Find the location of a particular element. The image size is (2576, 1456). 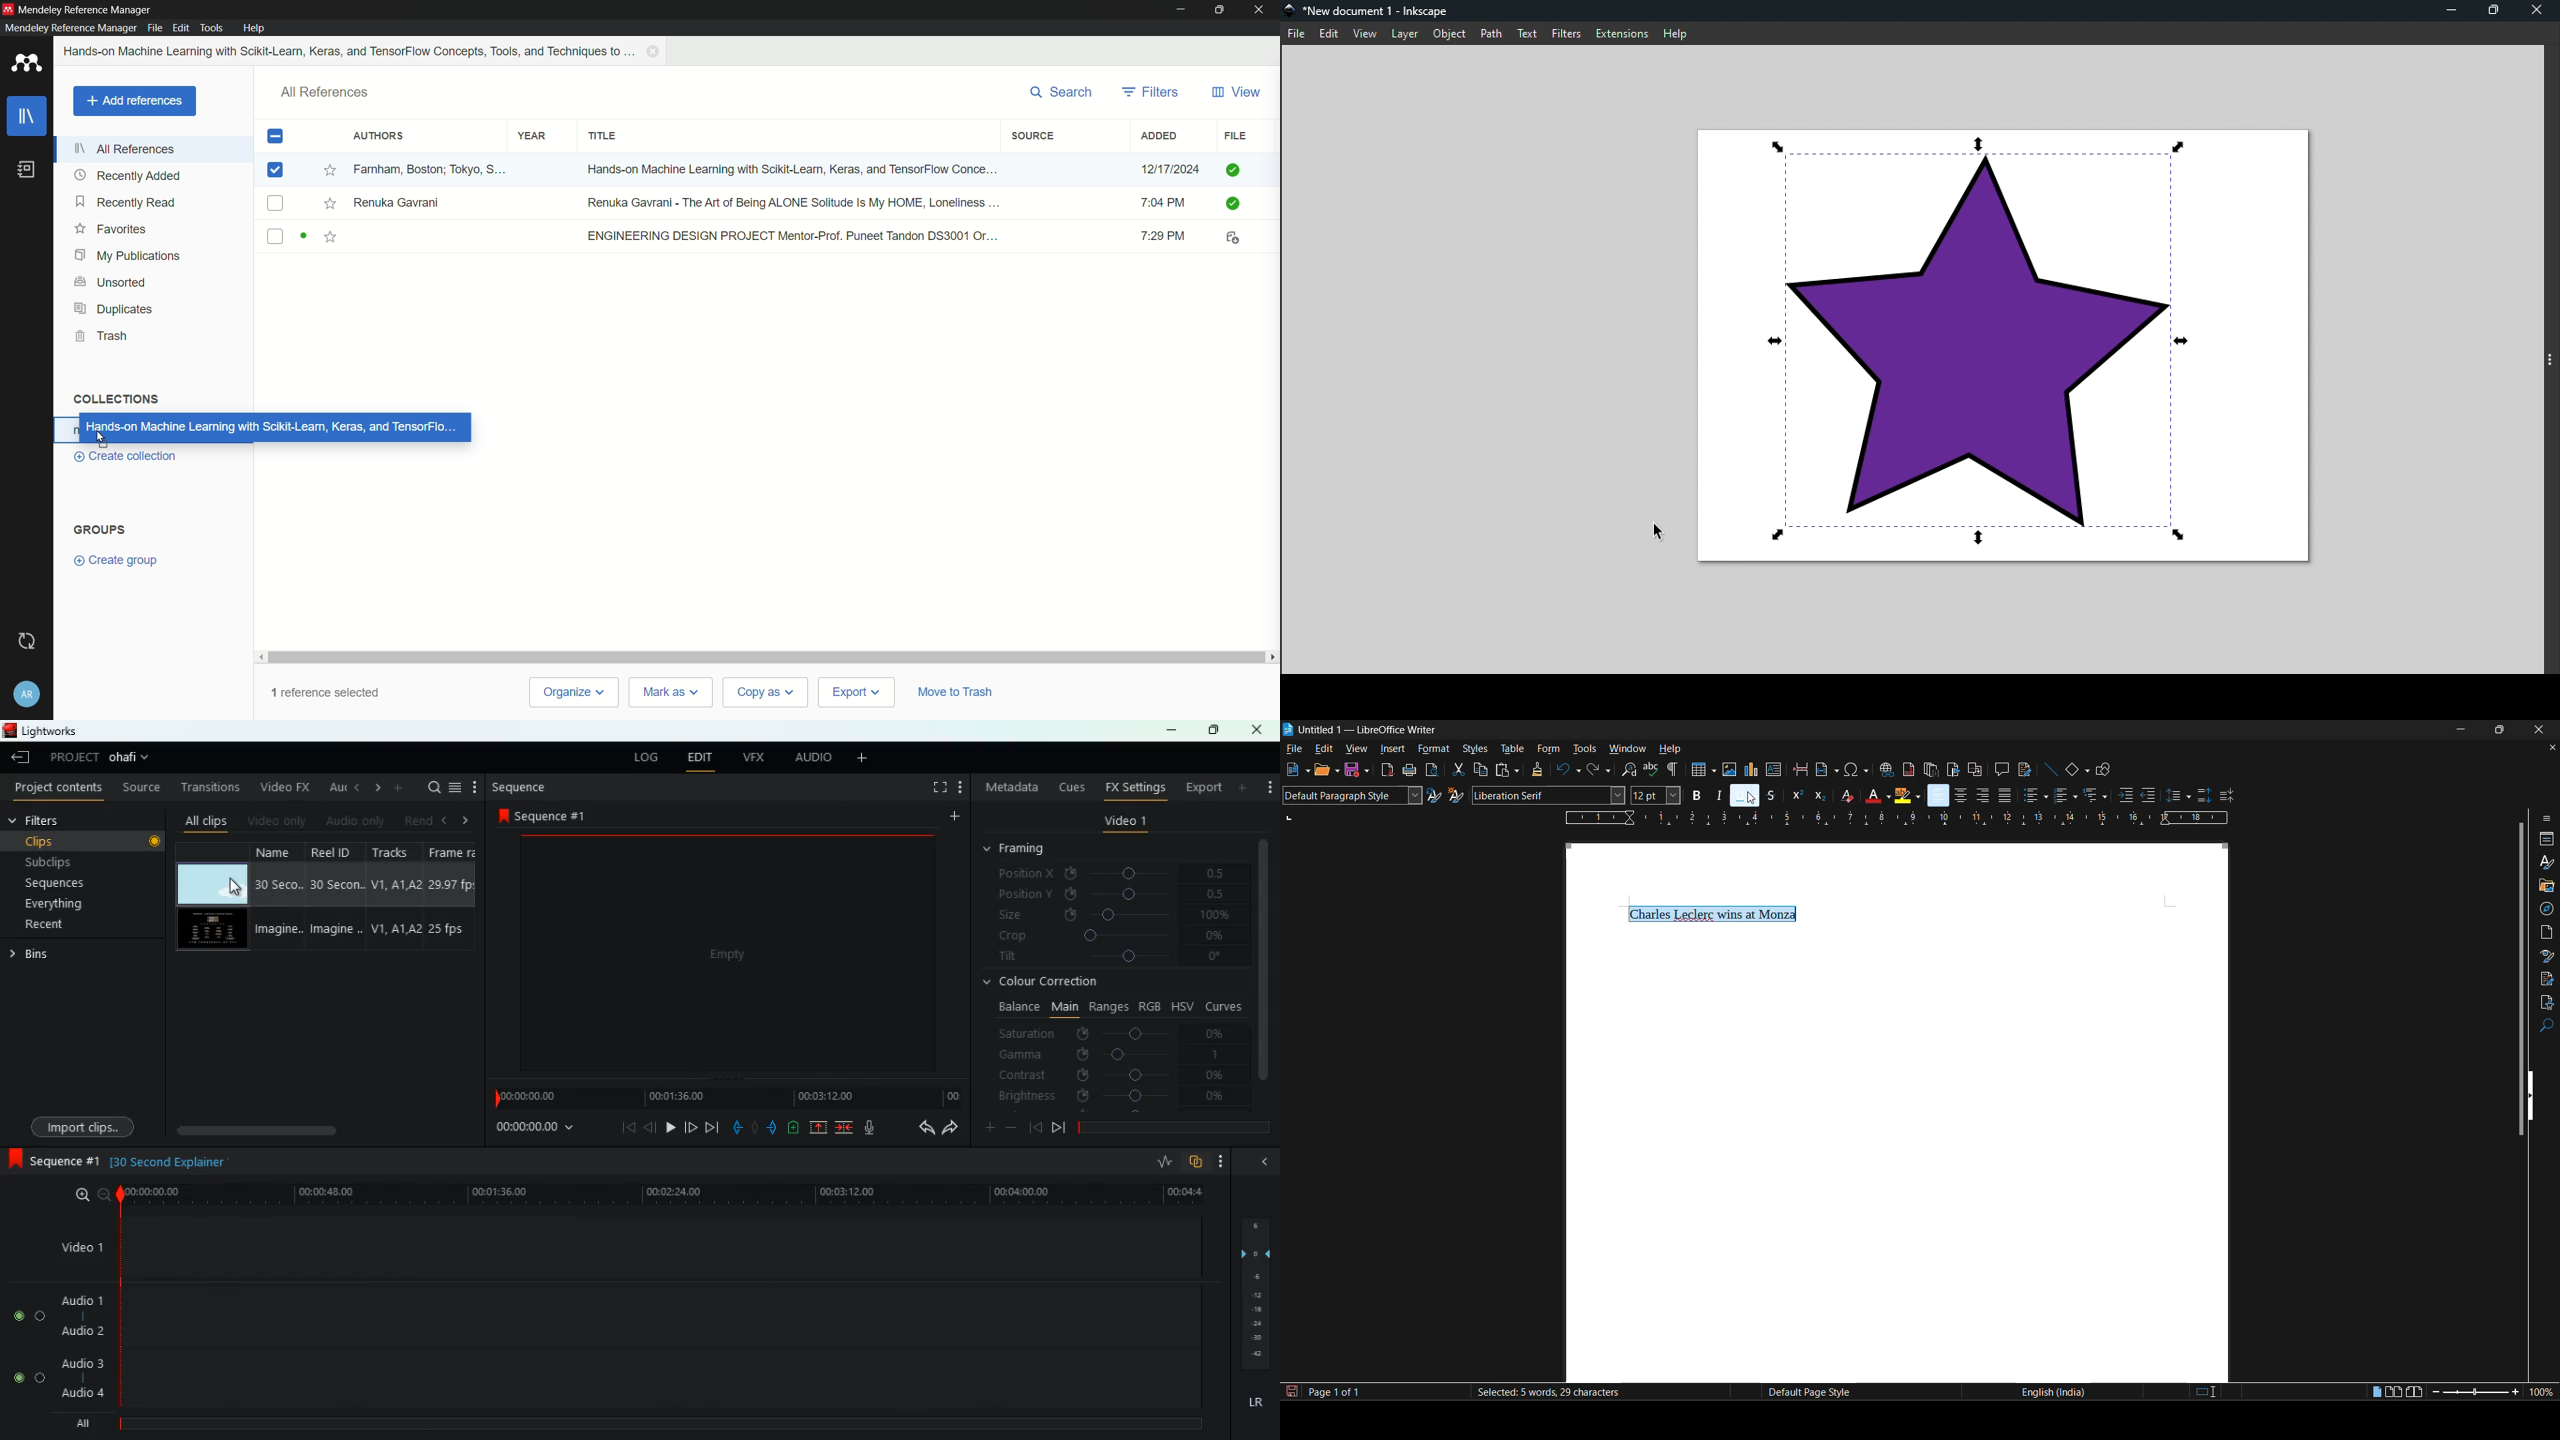

multiple page view is located at coordinates (2393, 1391).